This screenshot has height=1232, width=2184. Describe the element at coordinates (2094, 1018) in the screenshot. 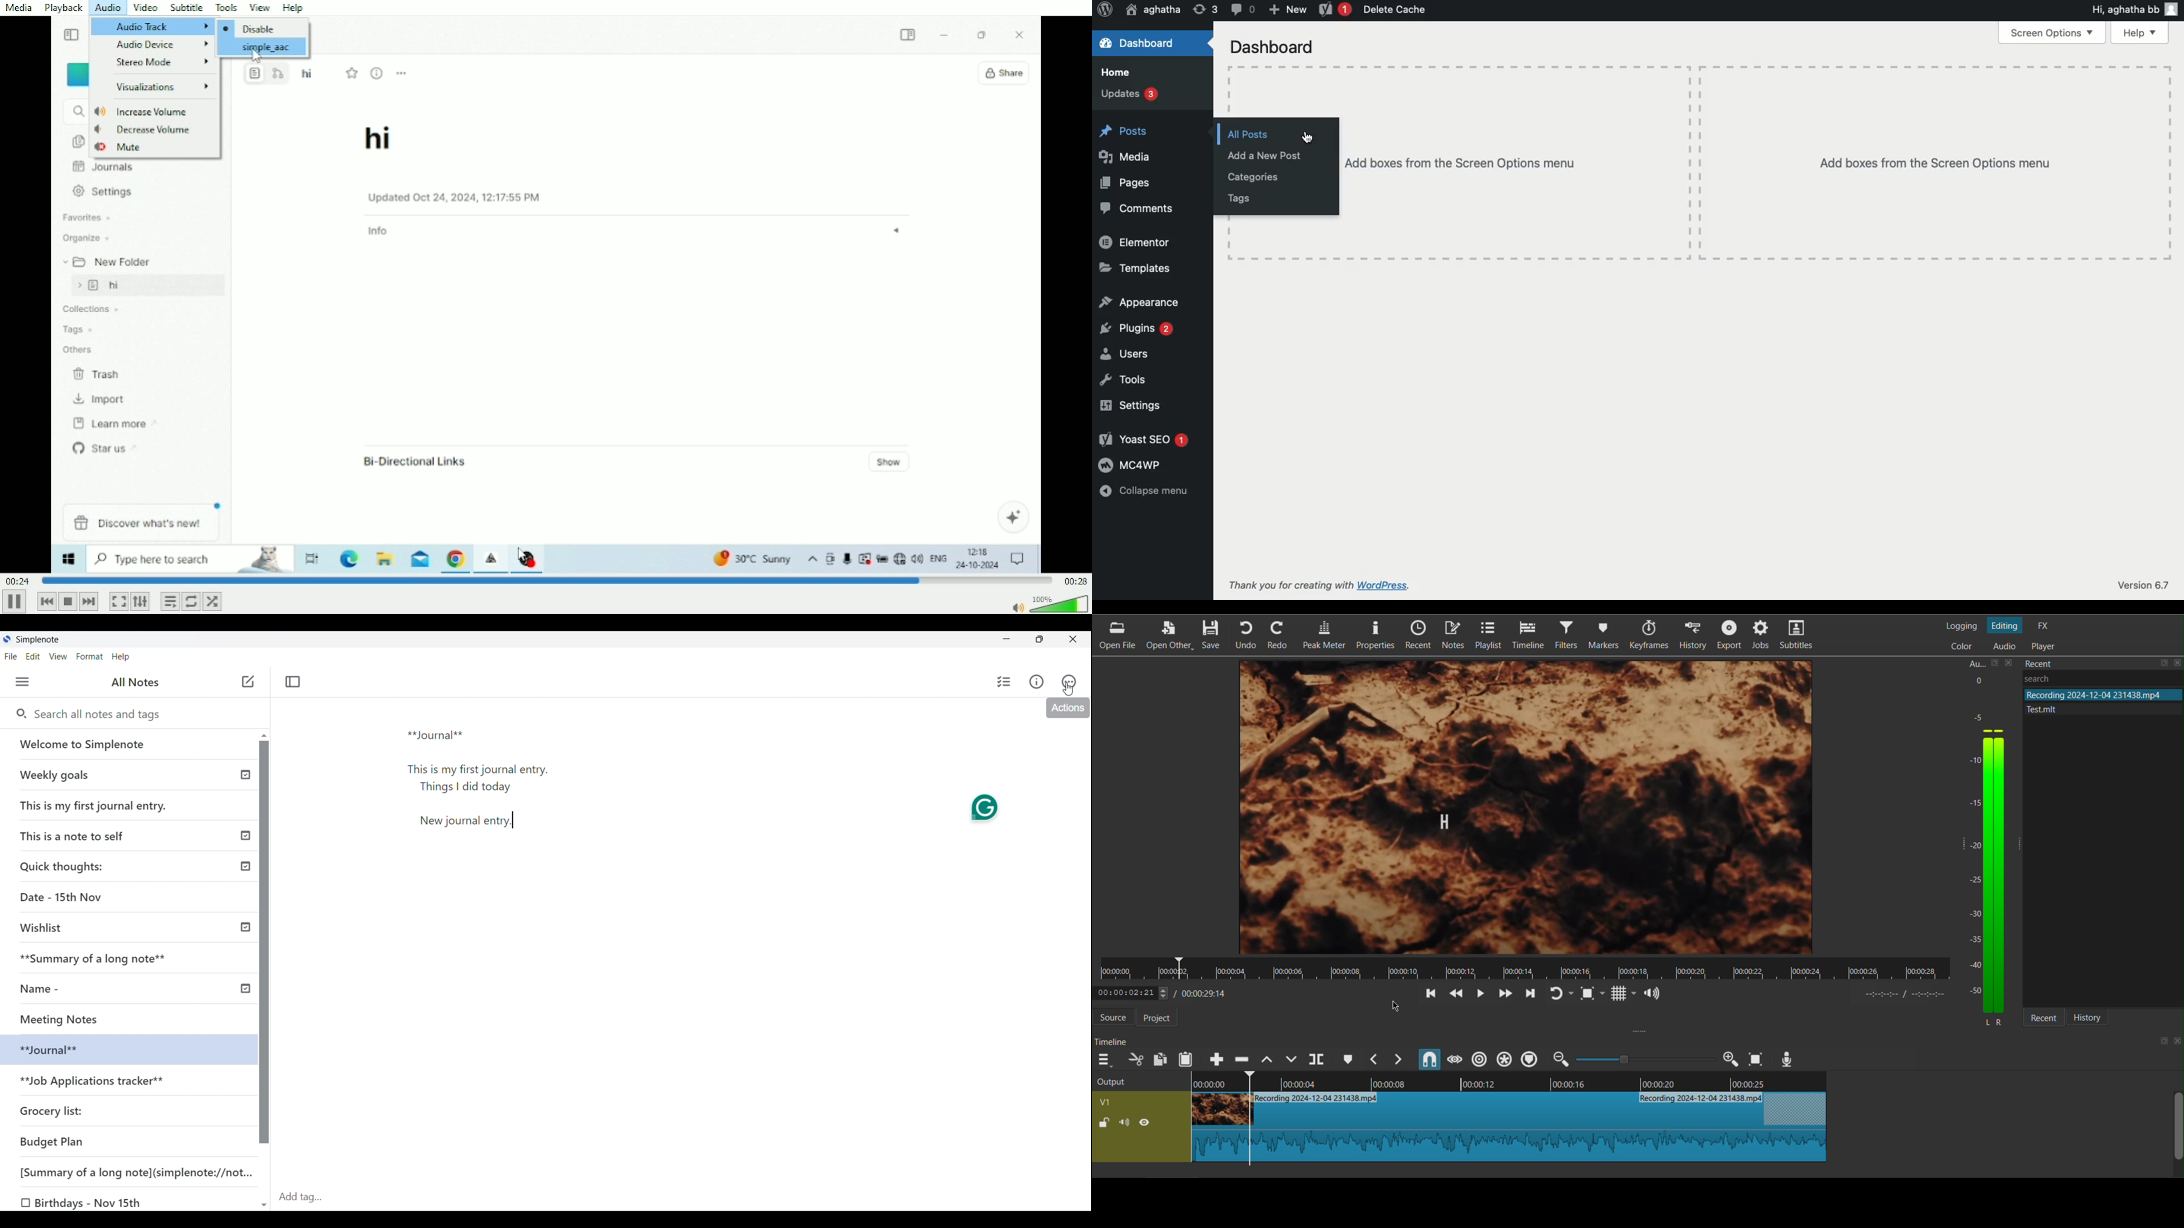

I see `History` at that location.